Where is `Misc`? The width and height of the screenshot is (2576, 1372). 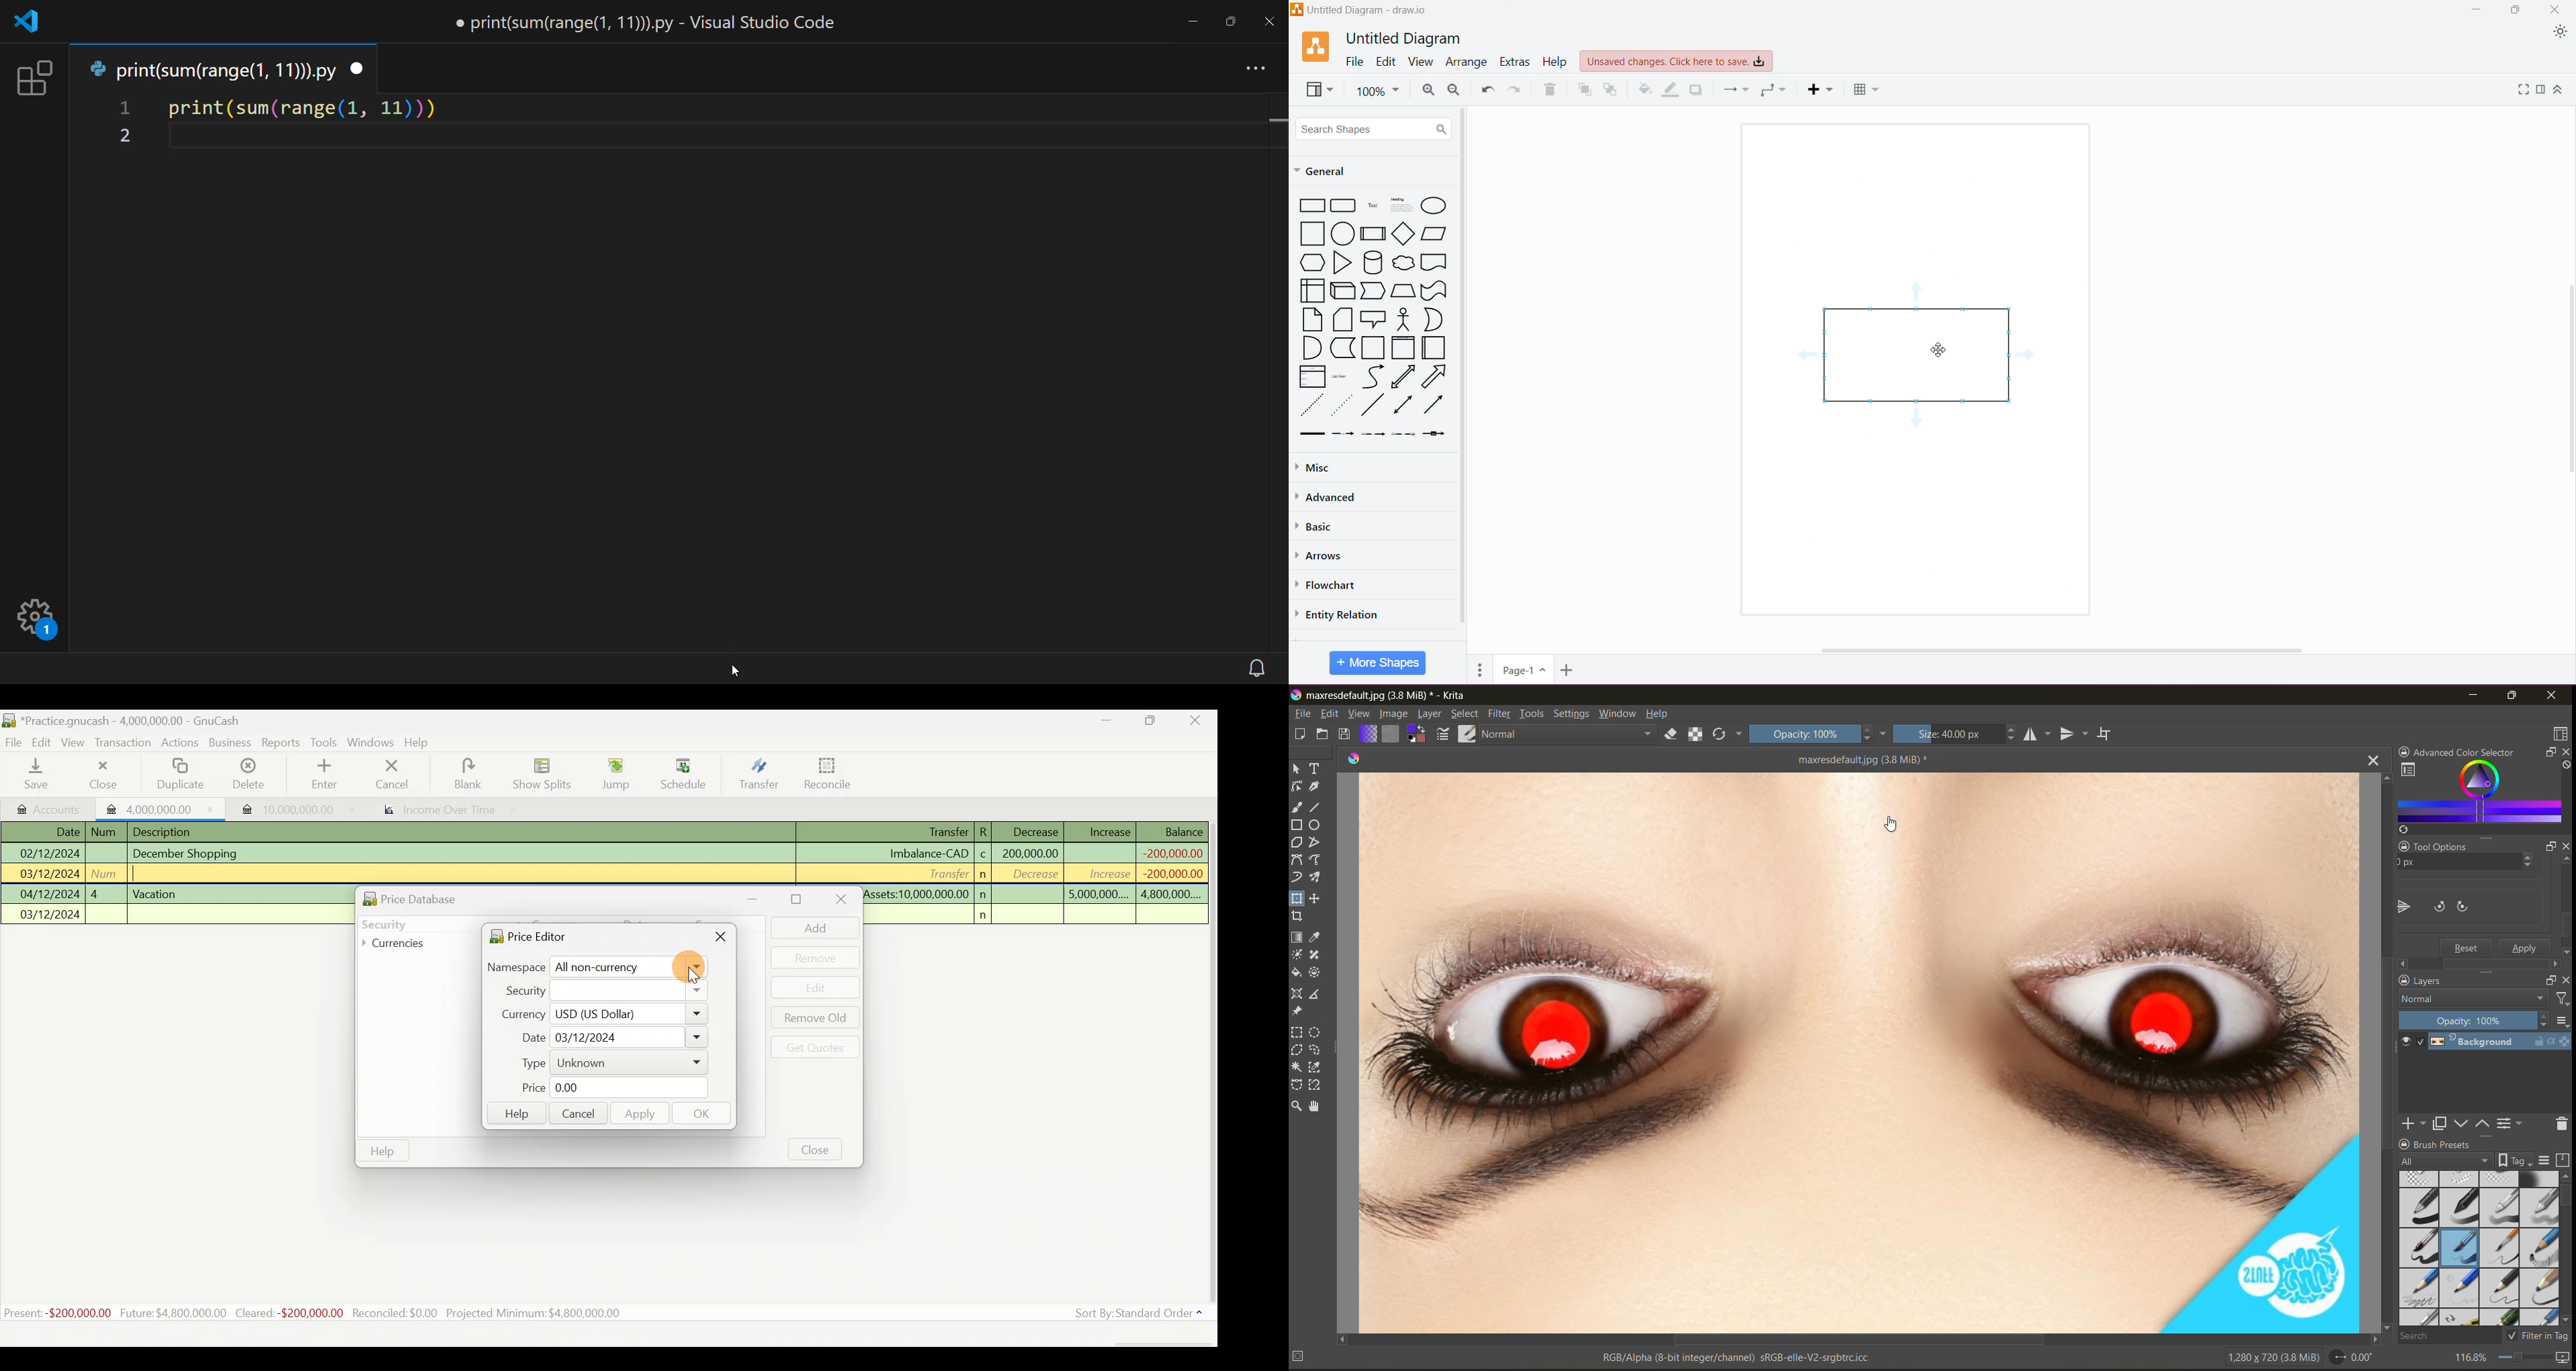 Misc is located at coordinates (1319, 468).